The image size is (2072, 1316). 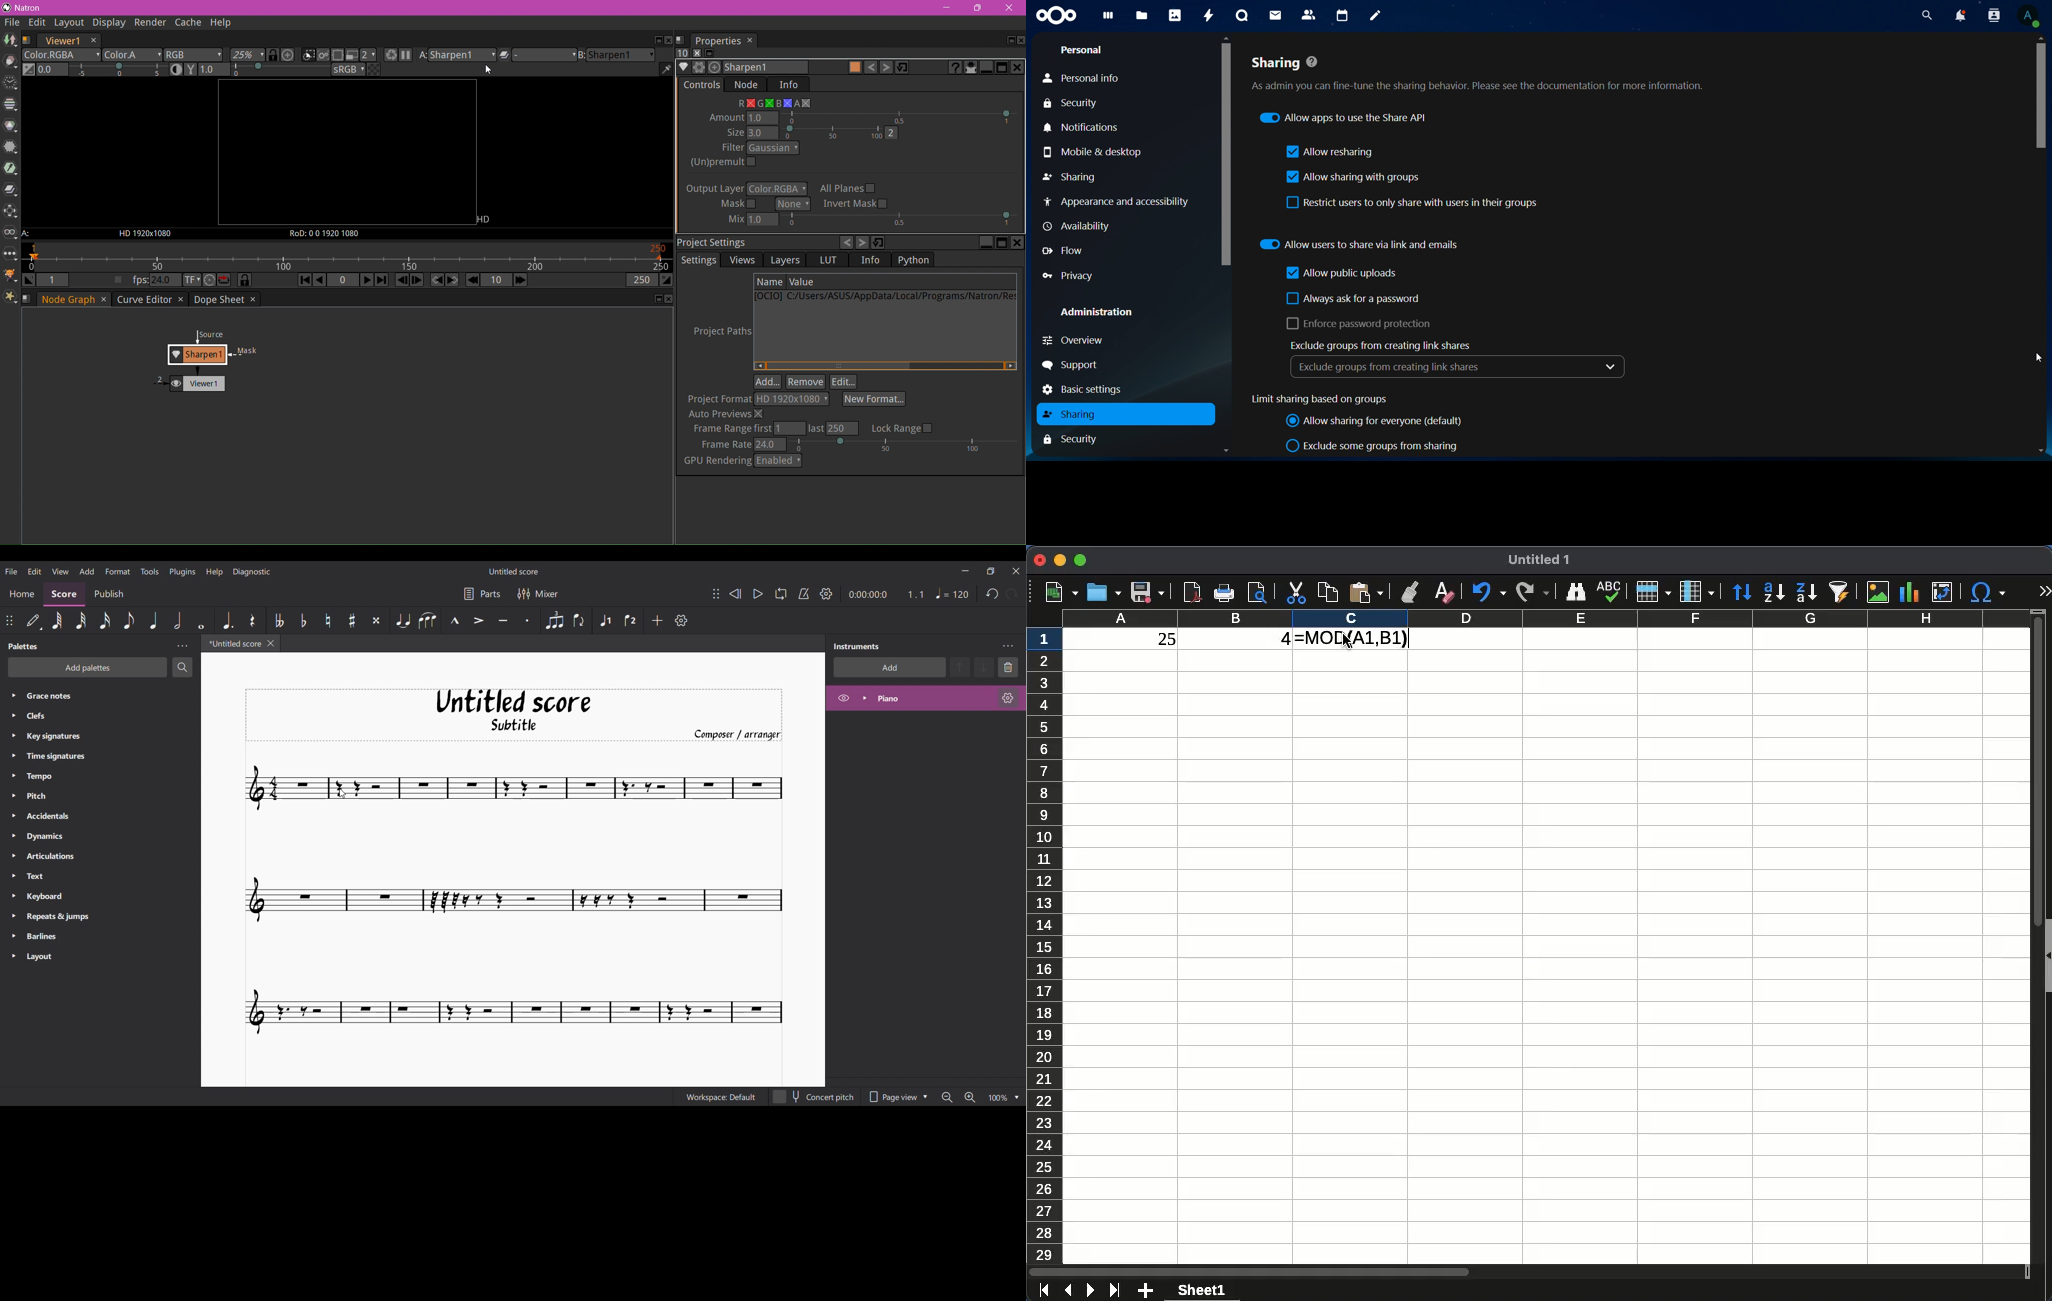 I want to click on Settings and presets, so click(x=699, y=68).